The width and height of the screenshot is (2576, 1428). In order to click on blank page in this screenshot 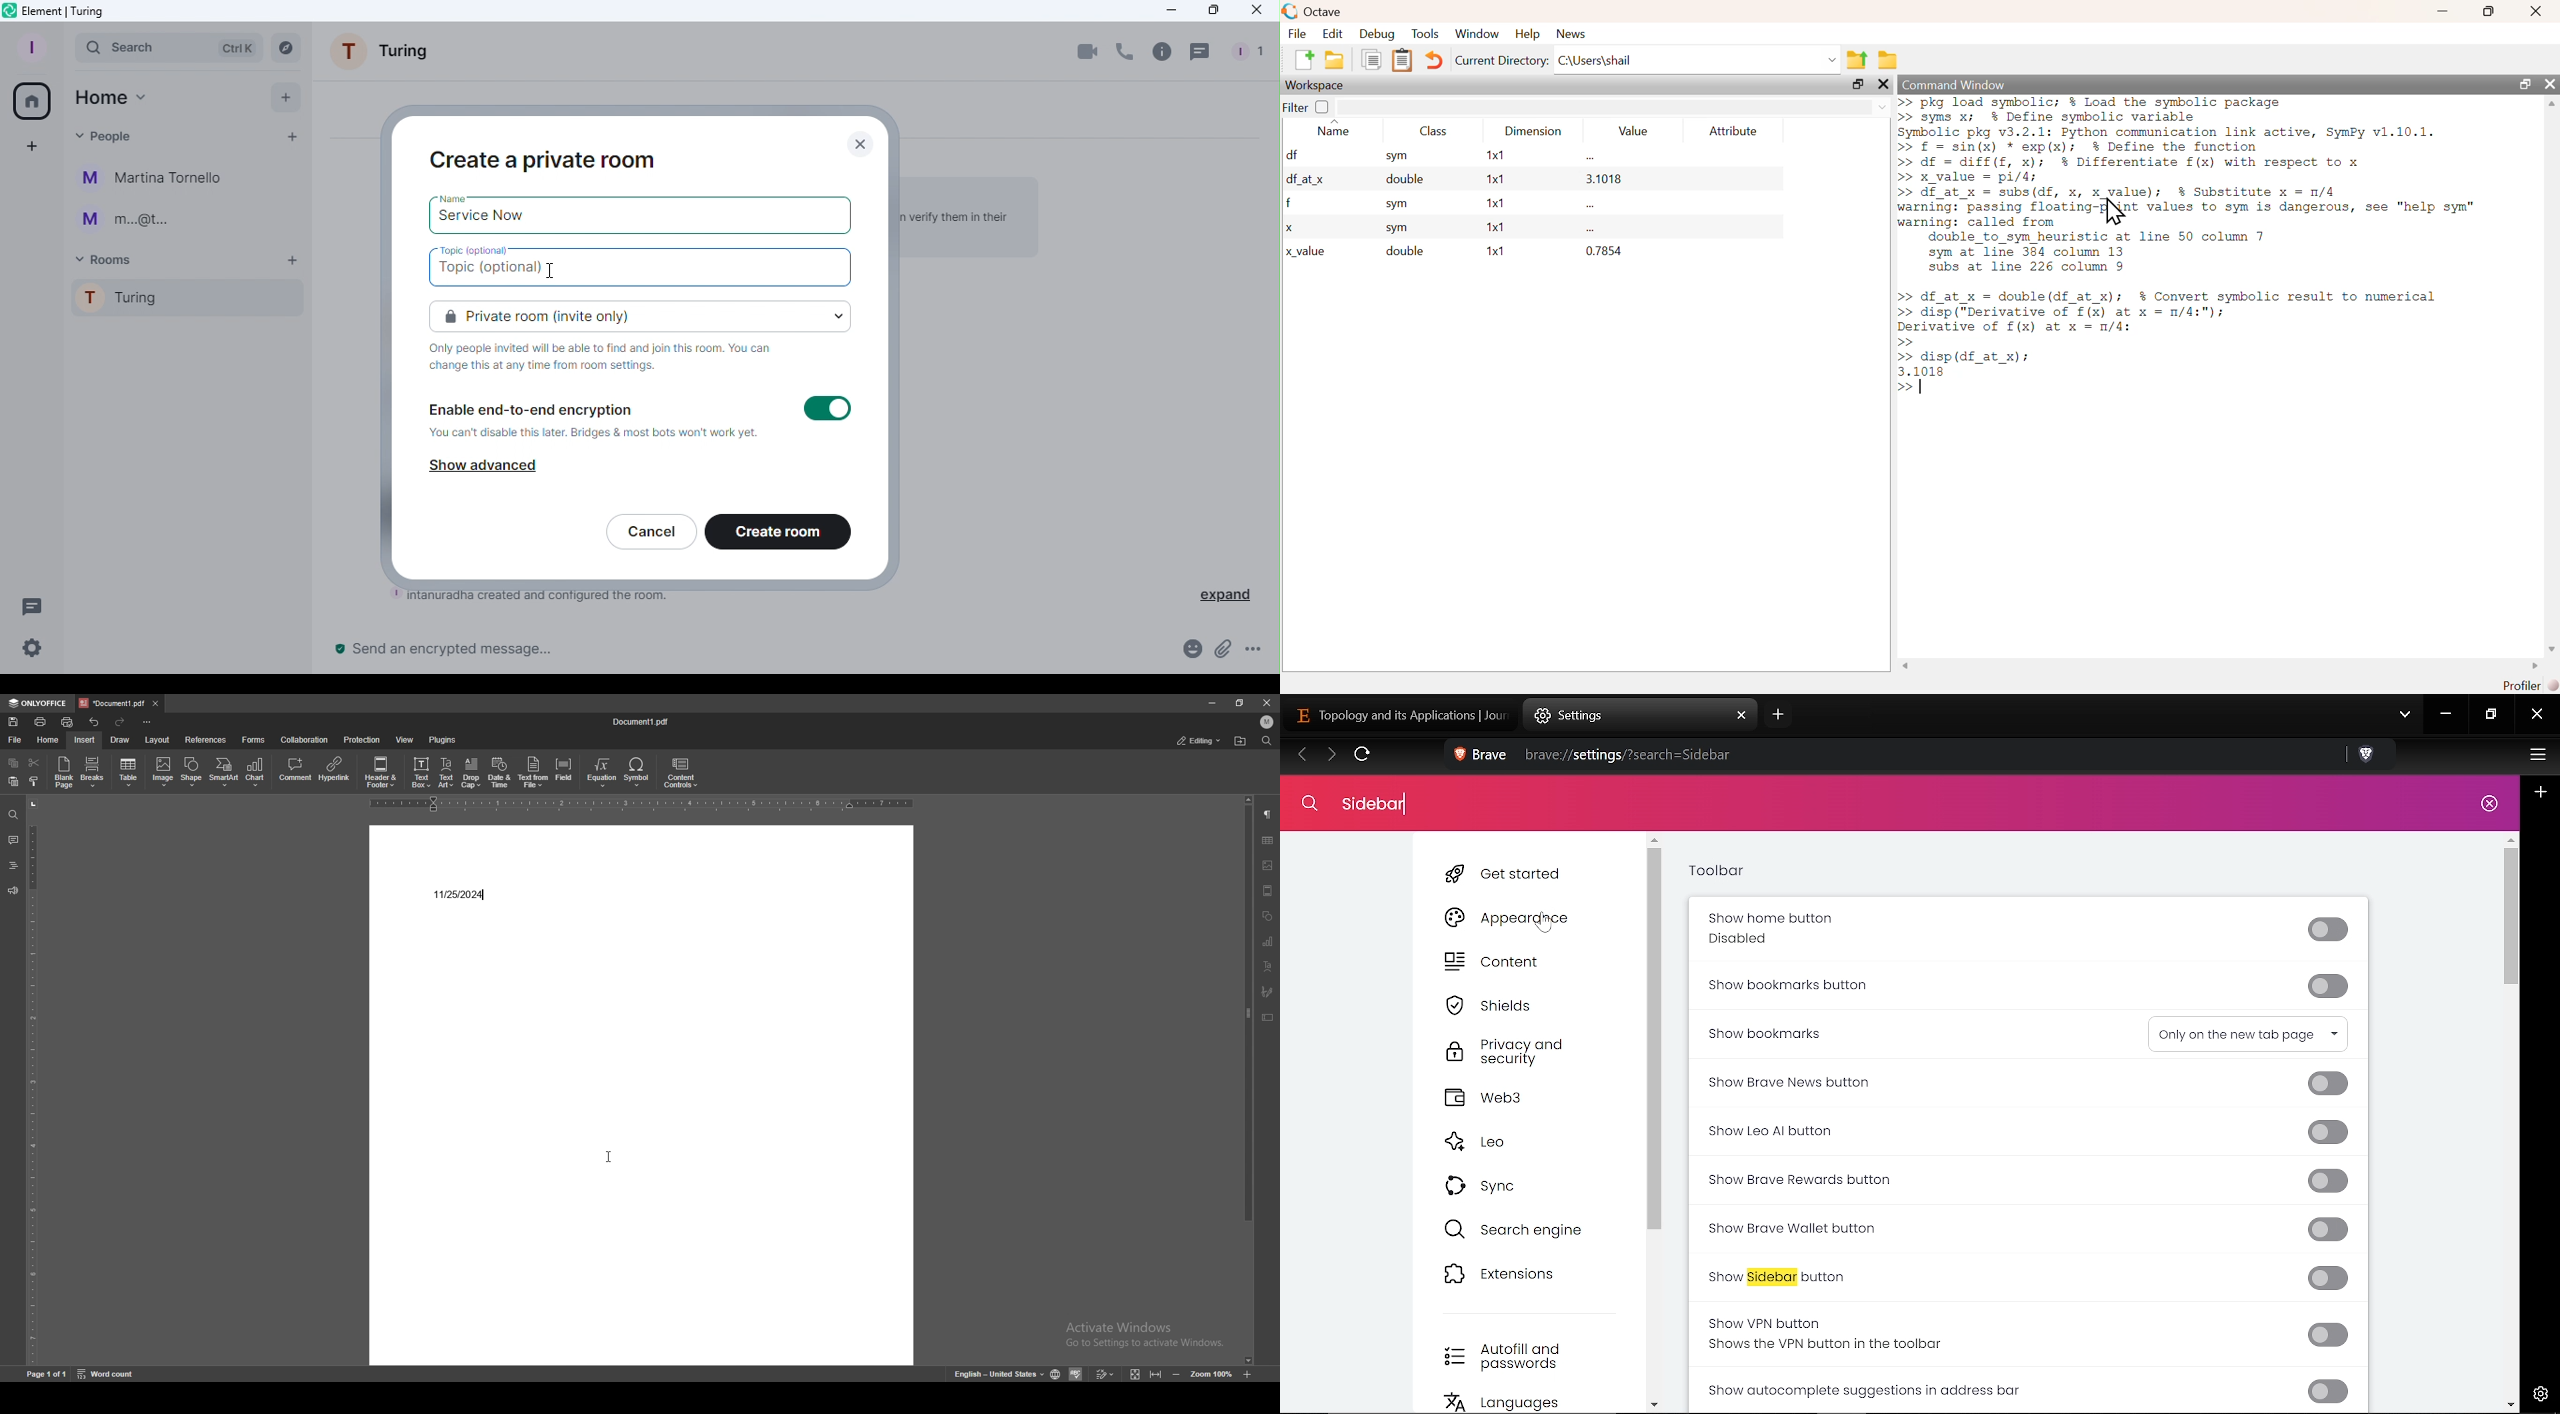, I will do `click(64, 773)`.